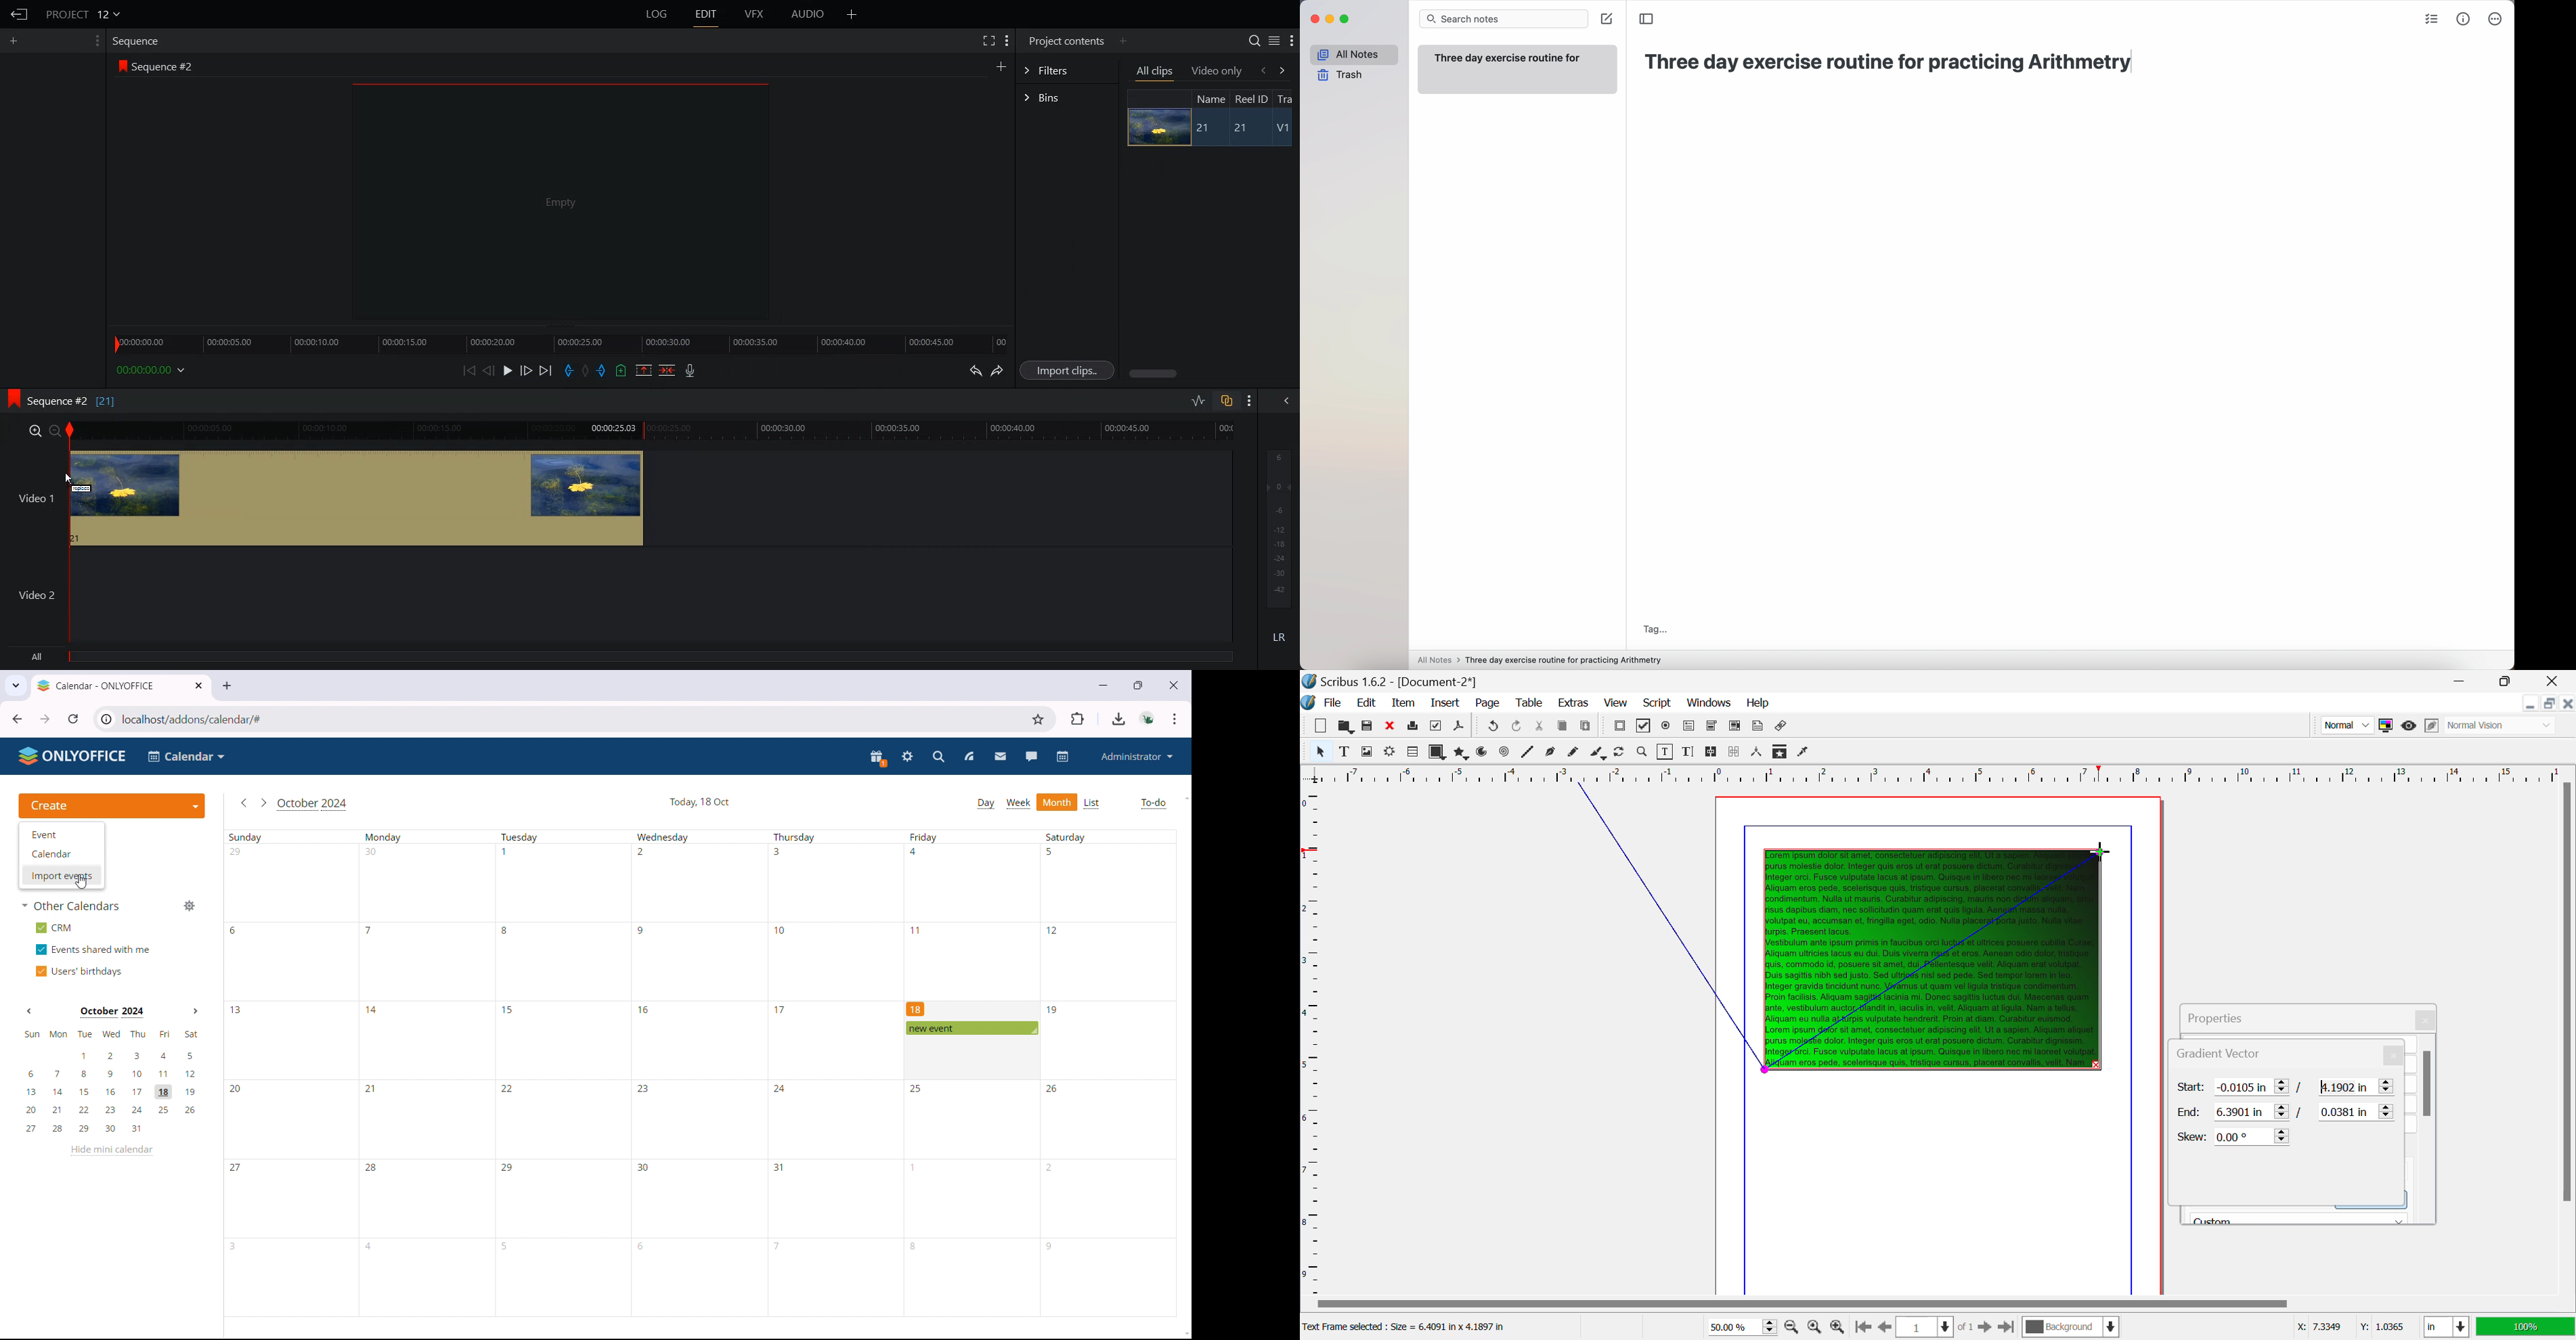 The width and height of the screenshot is (2576, 1344). Describe the element at coordinates (1599, 754) in the screenshot. I see `Calligraphic Line` at that location.